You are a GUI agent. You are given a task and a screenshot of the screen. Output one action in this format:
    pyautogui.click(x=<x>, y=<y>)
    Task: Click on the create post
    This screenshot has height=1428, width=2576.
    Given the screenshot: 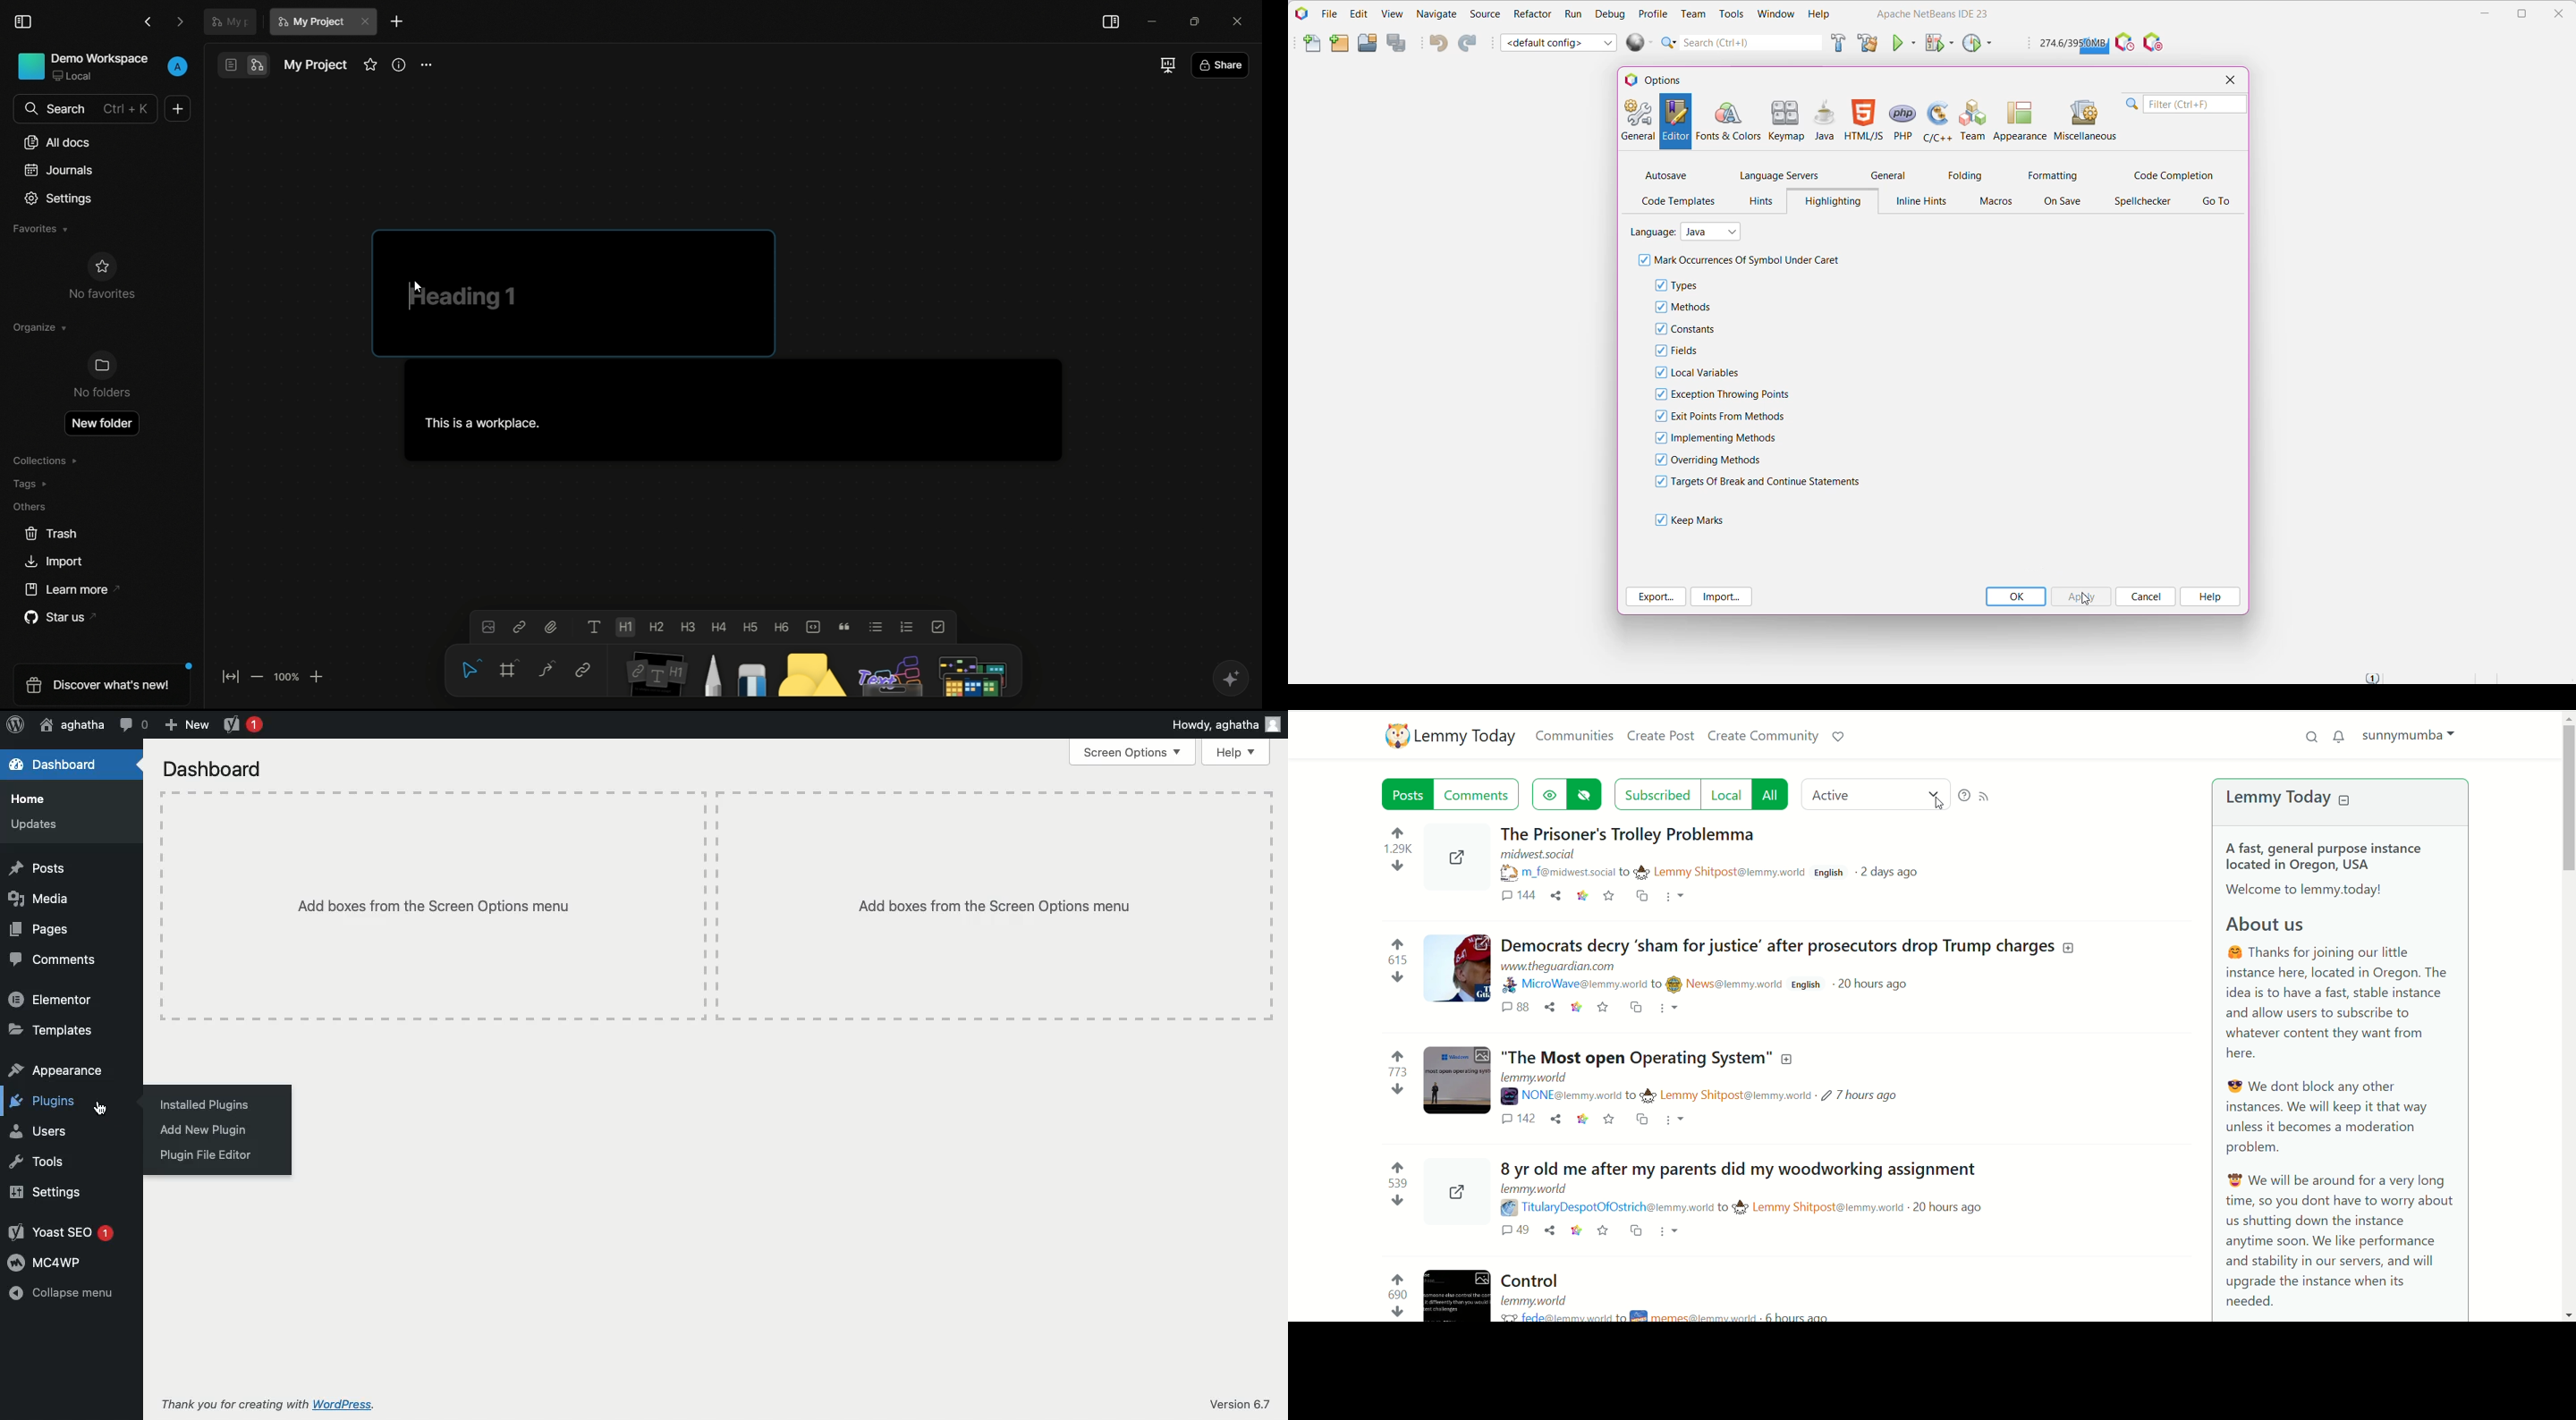 What is the action you would take?
    pyautogui.click(x=1663, y=737)
    